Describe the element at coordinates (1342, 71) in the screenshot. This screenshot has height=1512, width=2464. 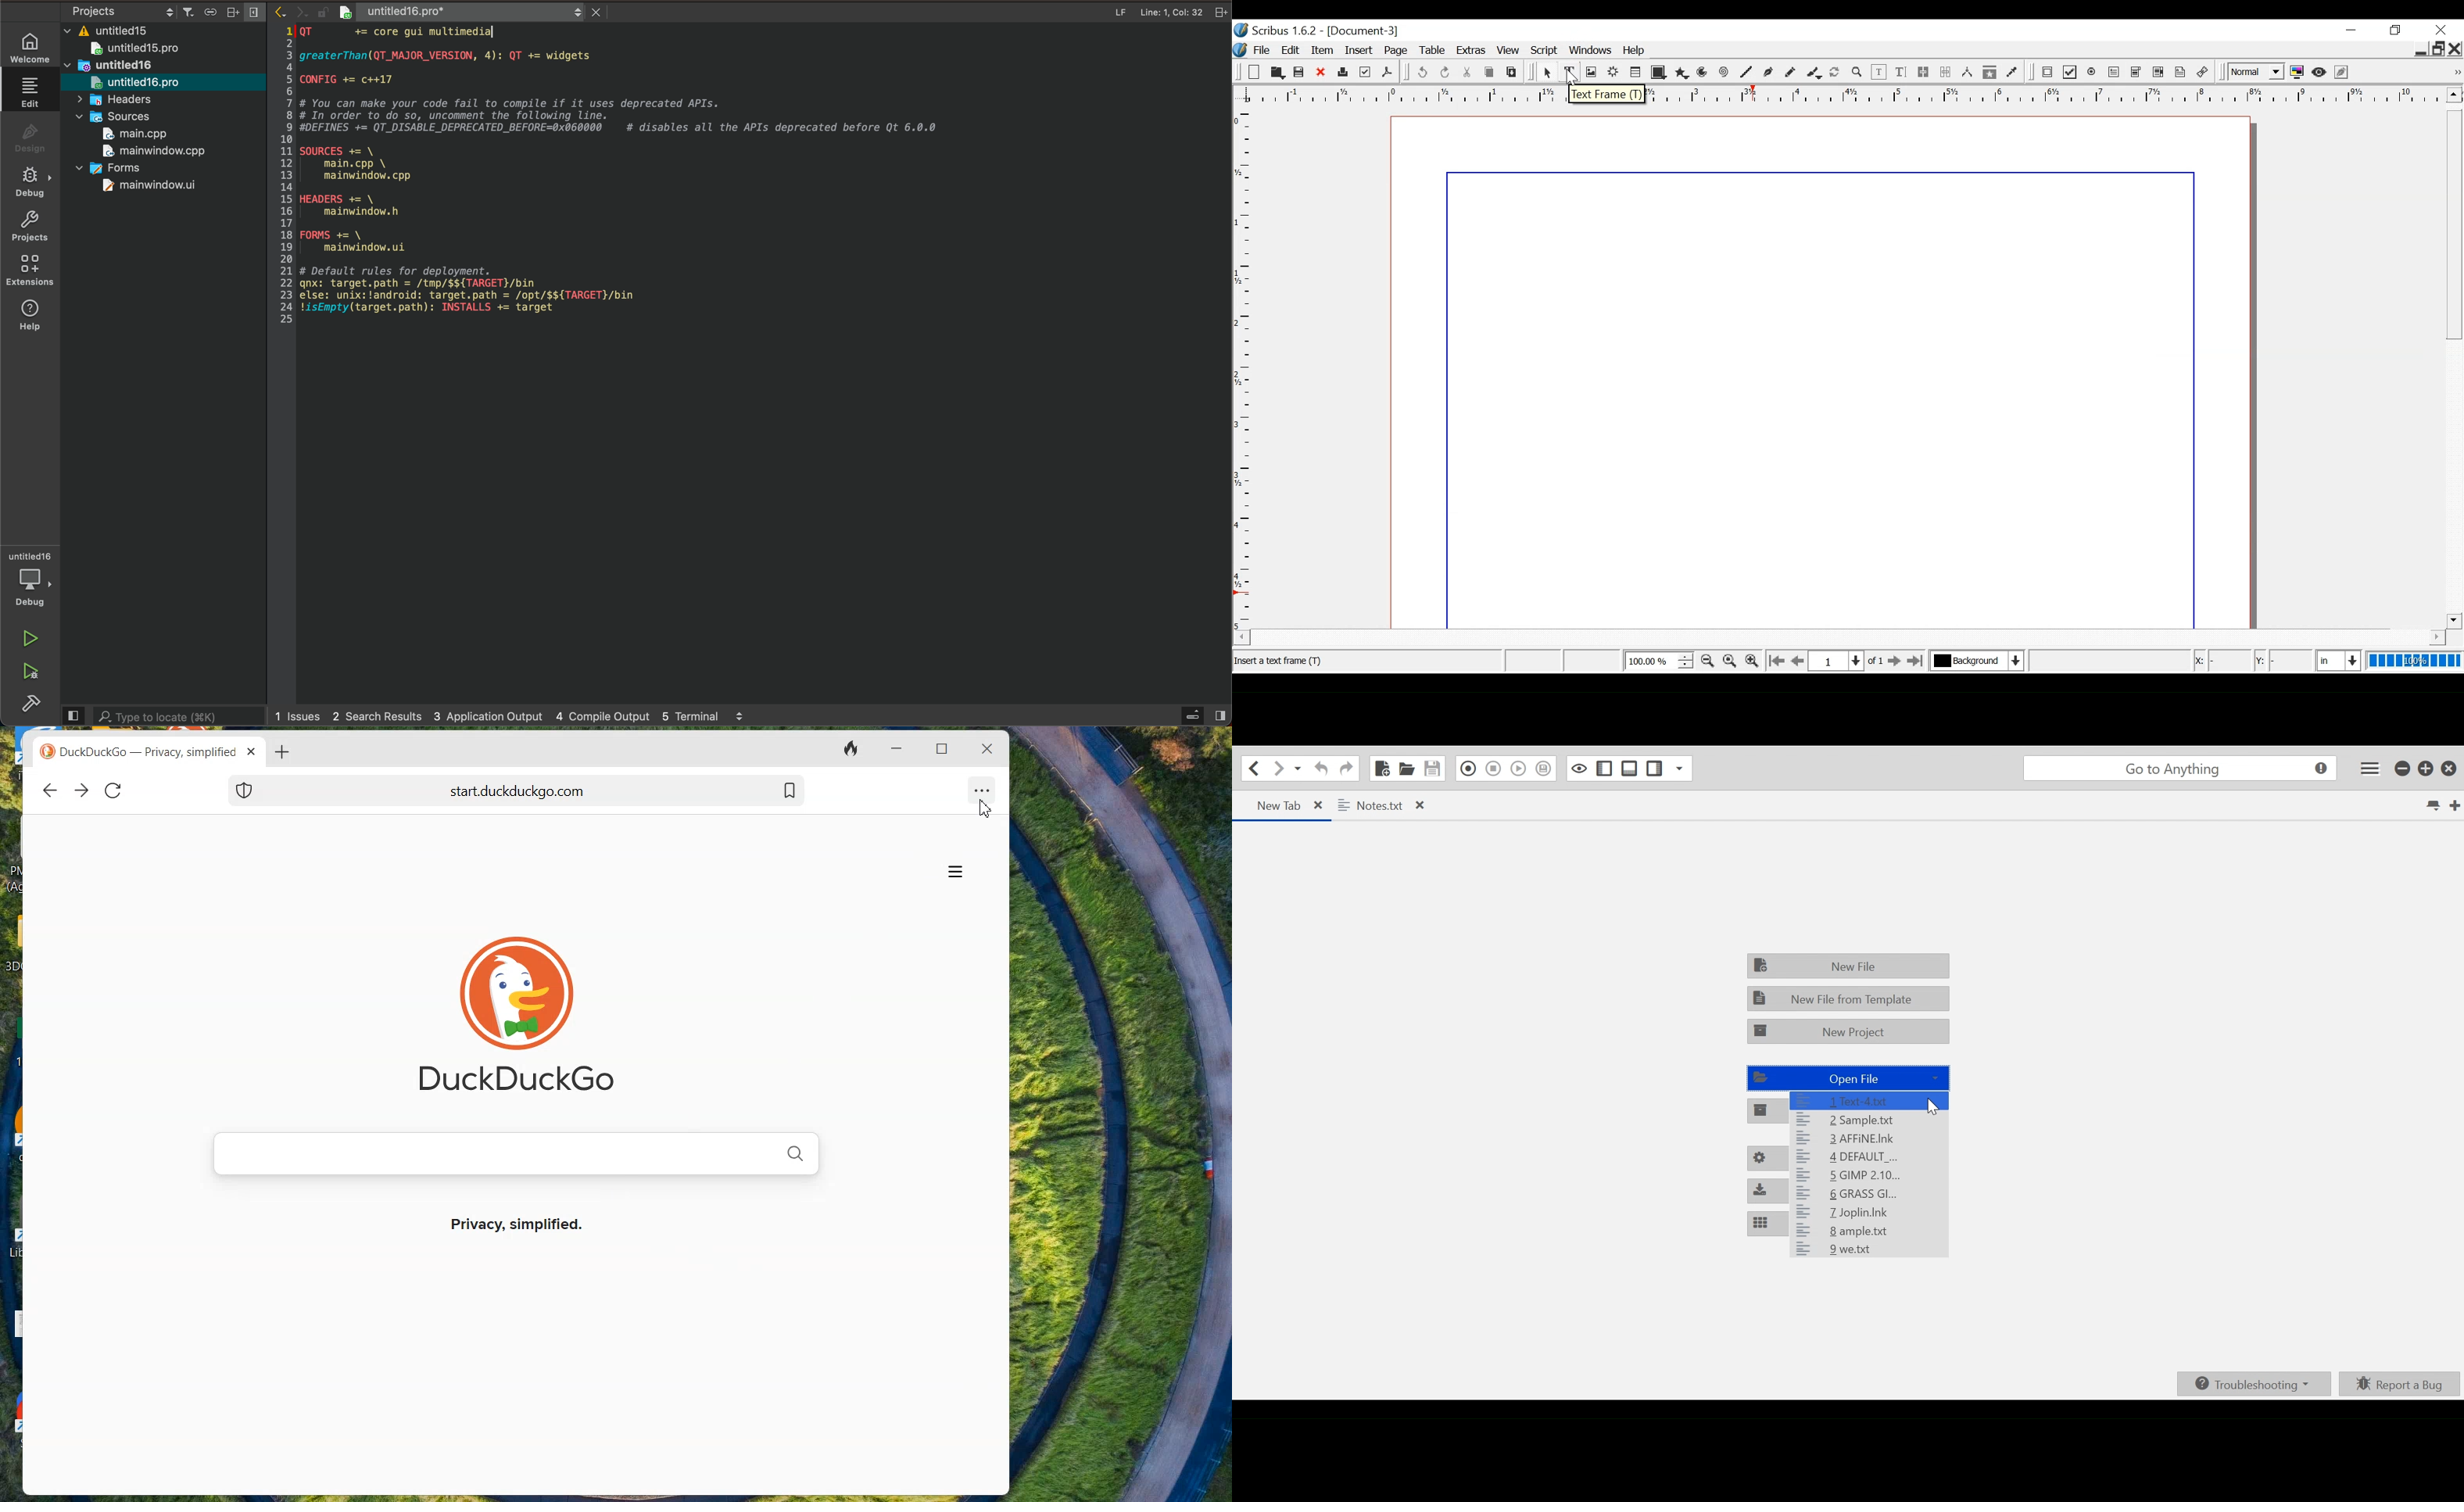
I see `Print` at that location.